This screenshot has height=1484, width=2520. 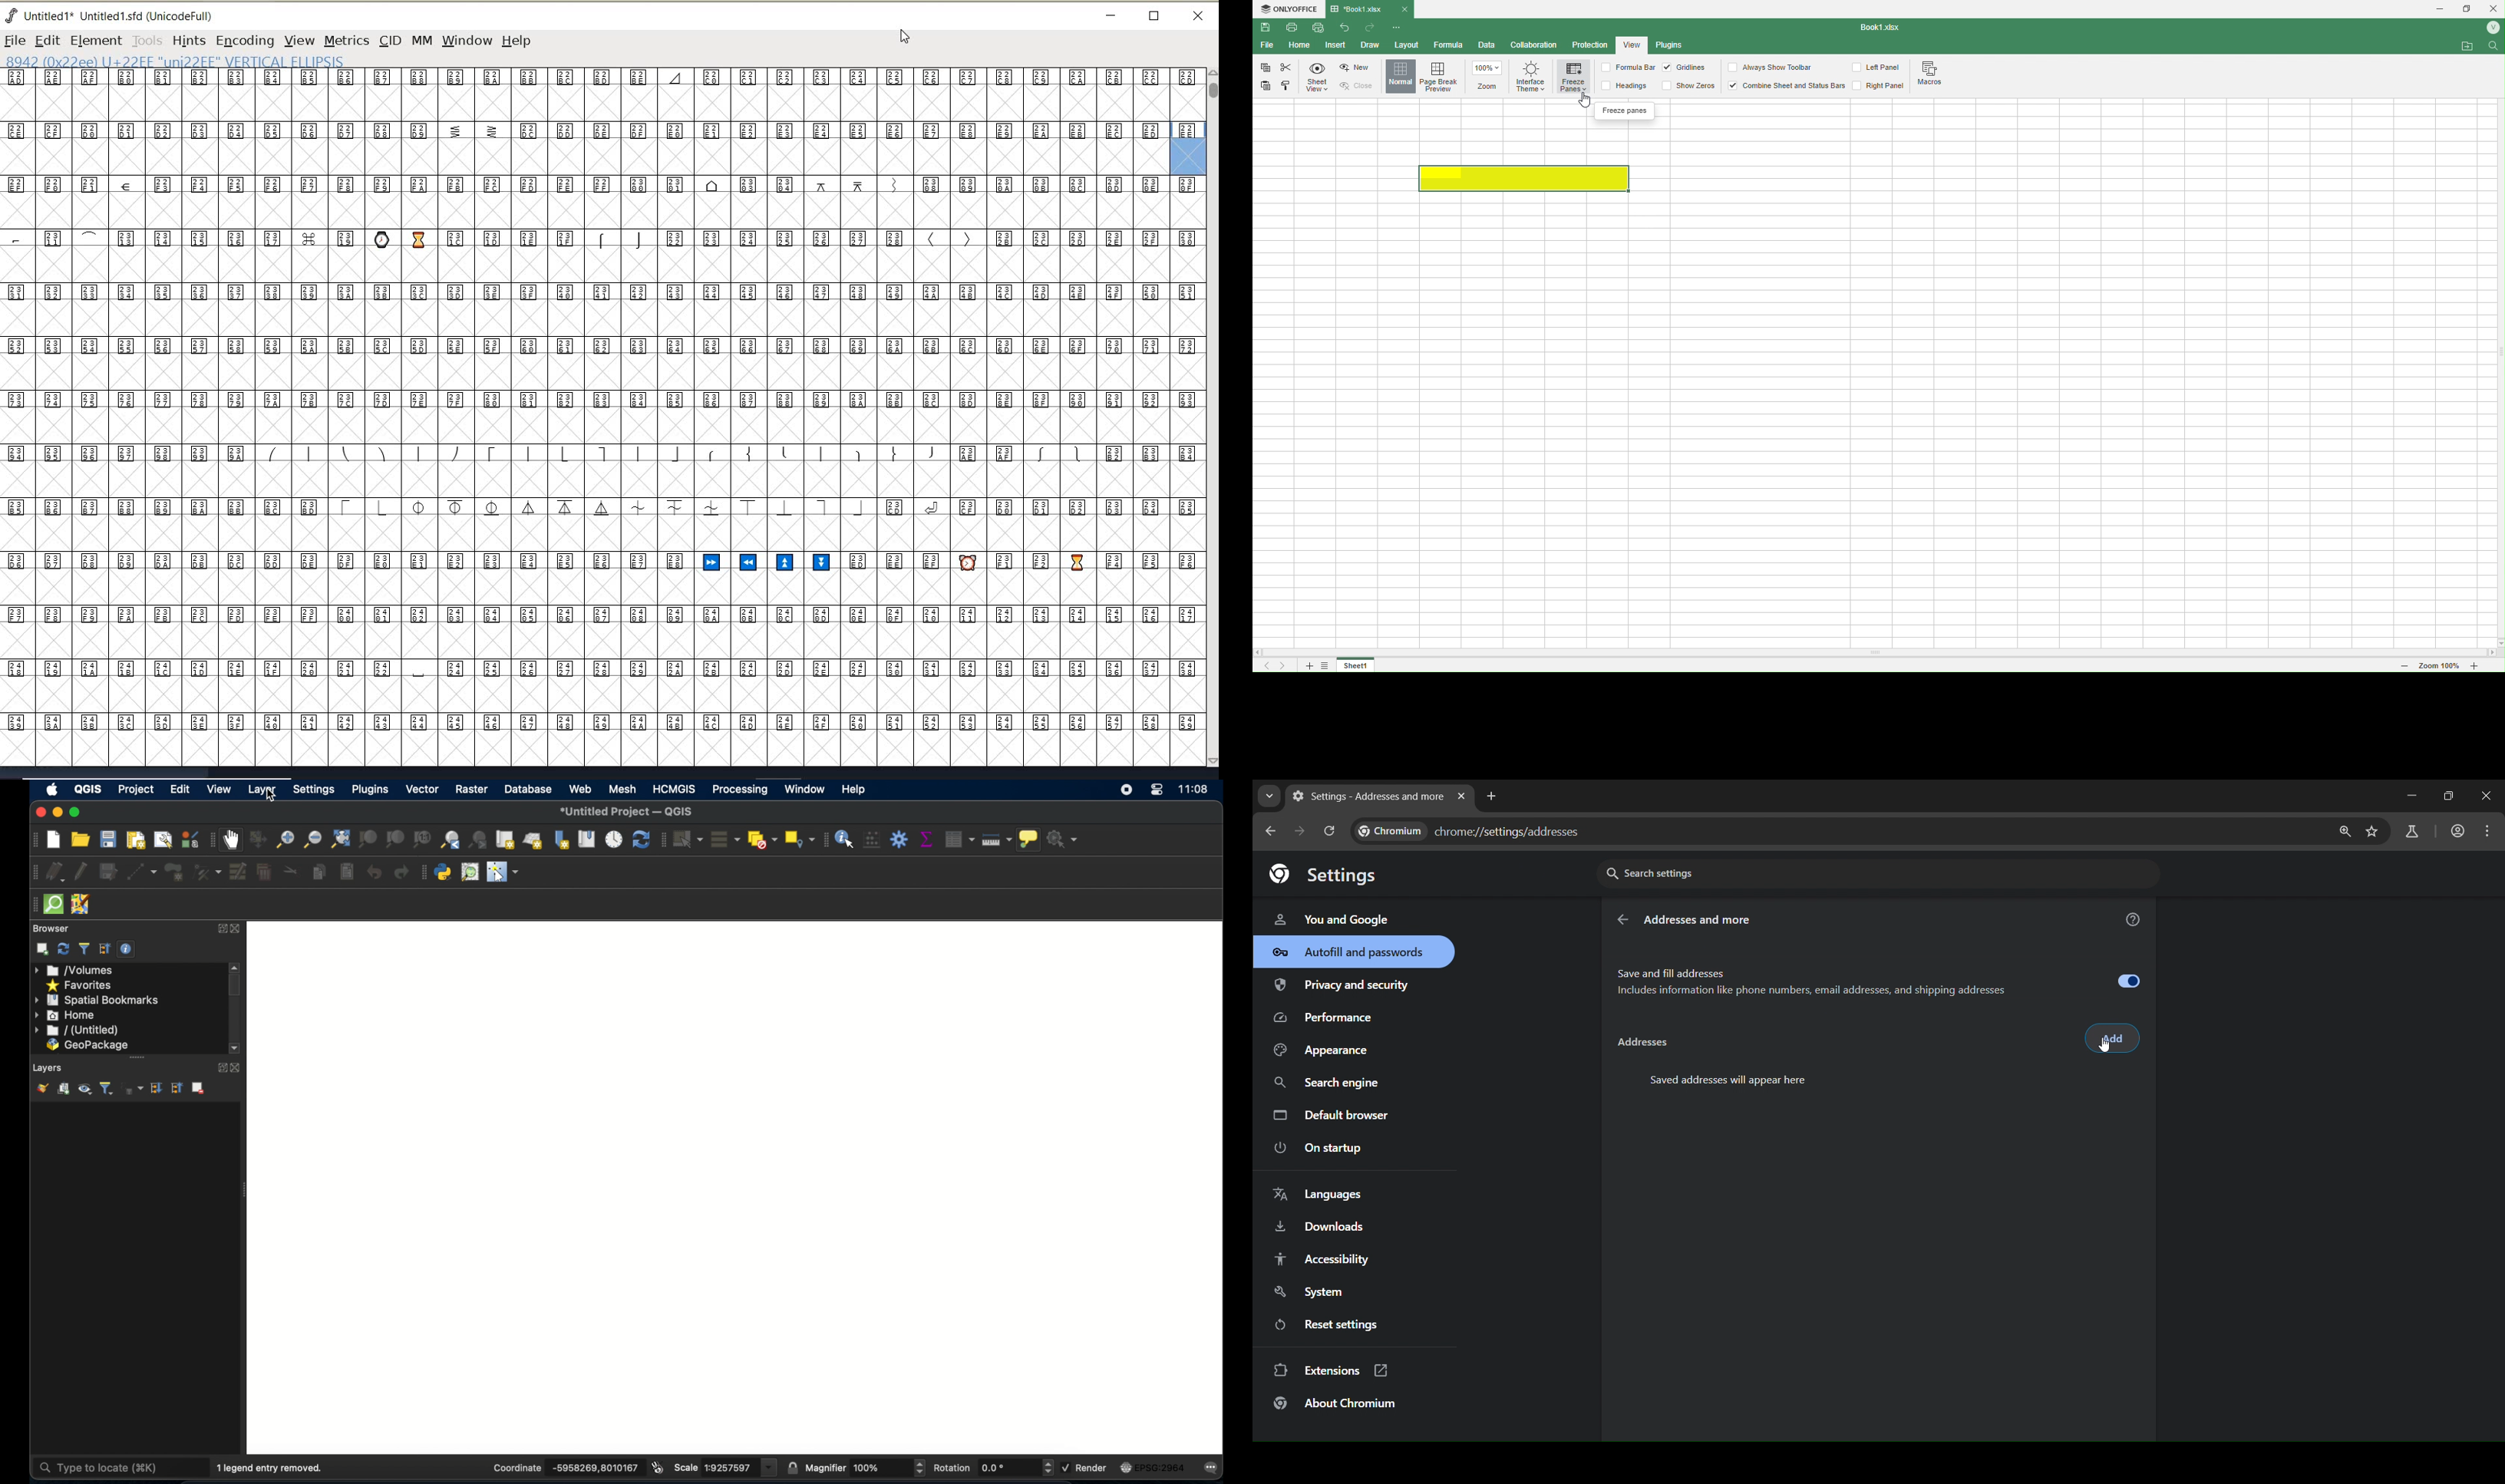 I want to click on Scroll to the first sheet, so click(x=1264, y=667).